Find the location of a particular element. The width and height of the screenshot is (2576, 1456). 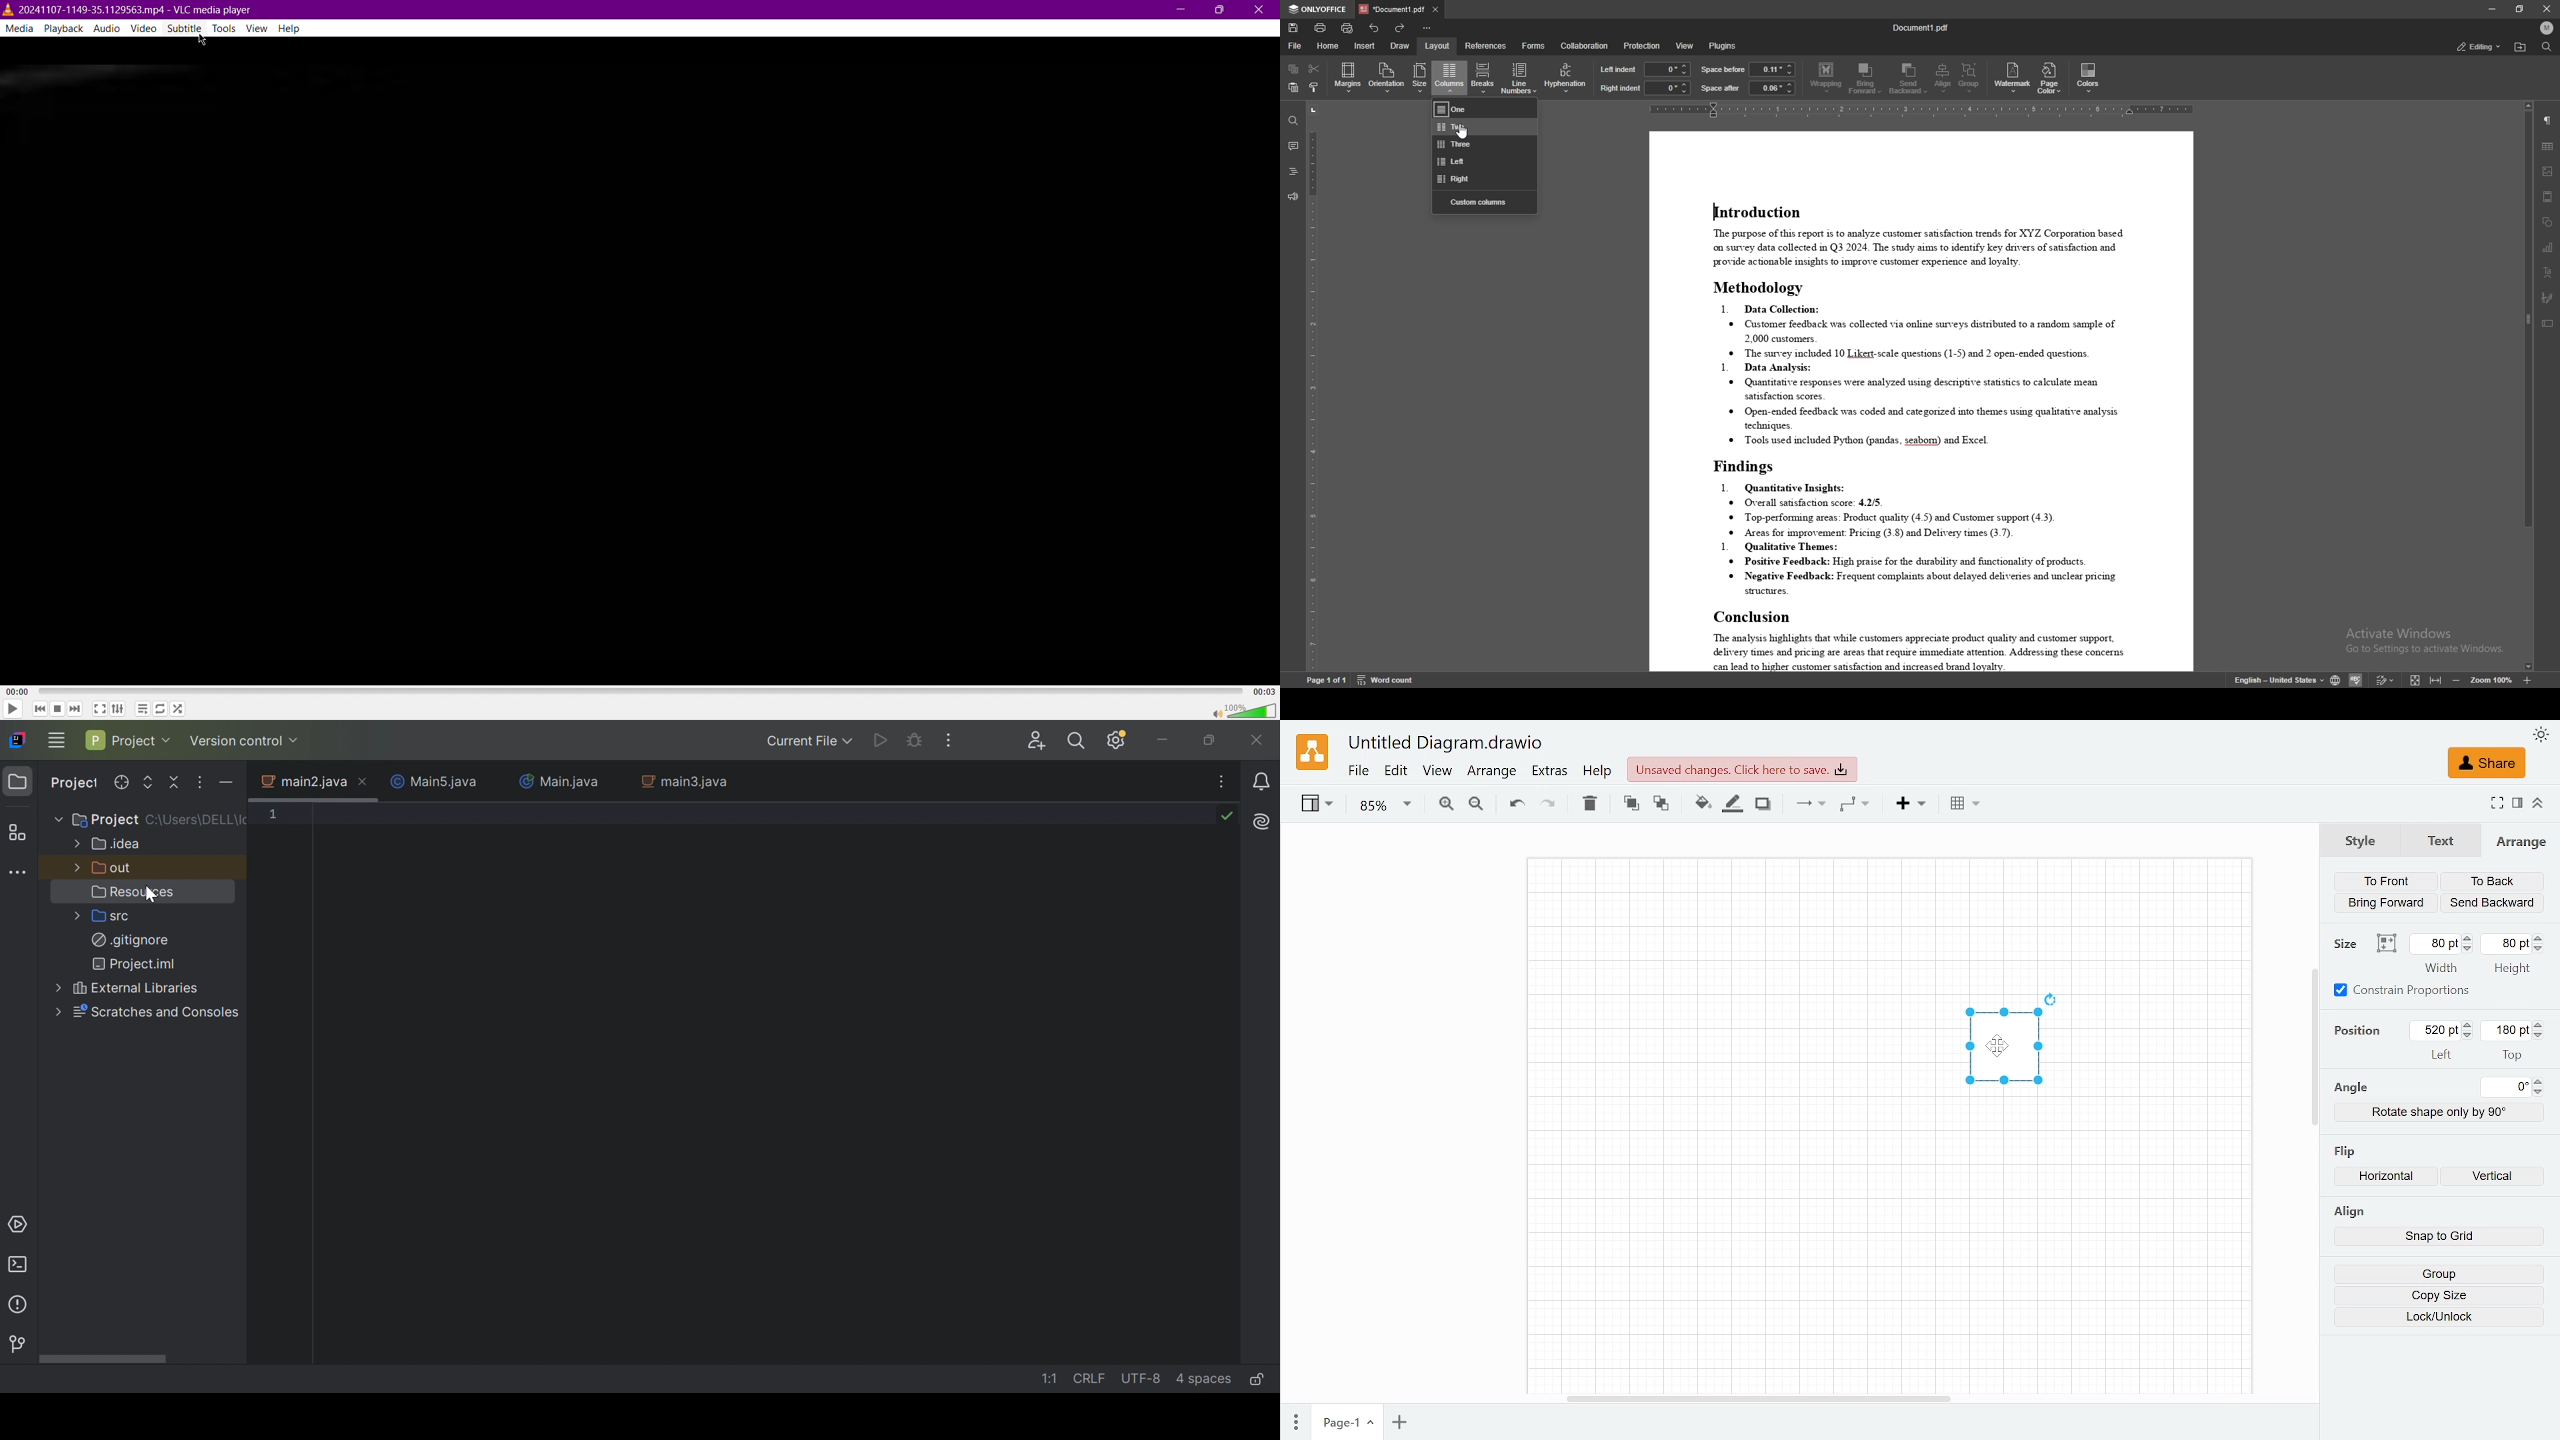

Decrease height is located at coordinates (2542, 949).